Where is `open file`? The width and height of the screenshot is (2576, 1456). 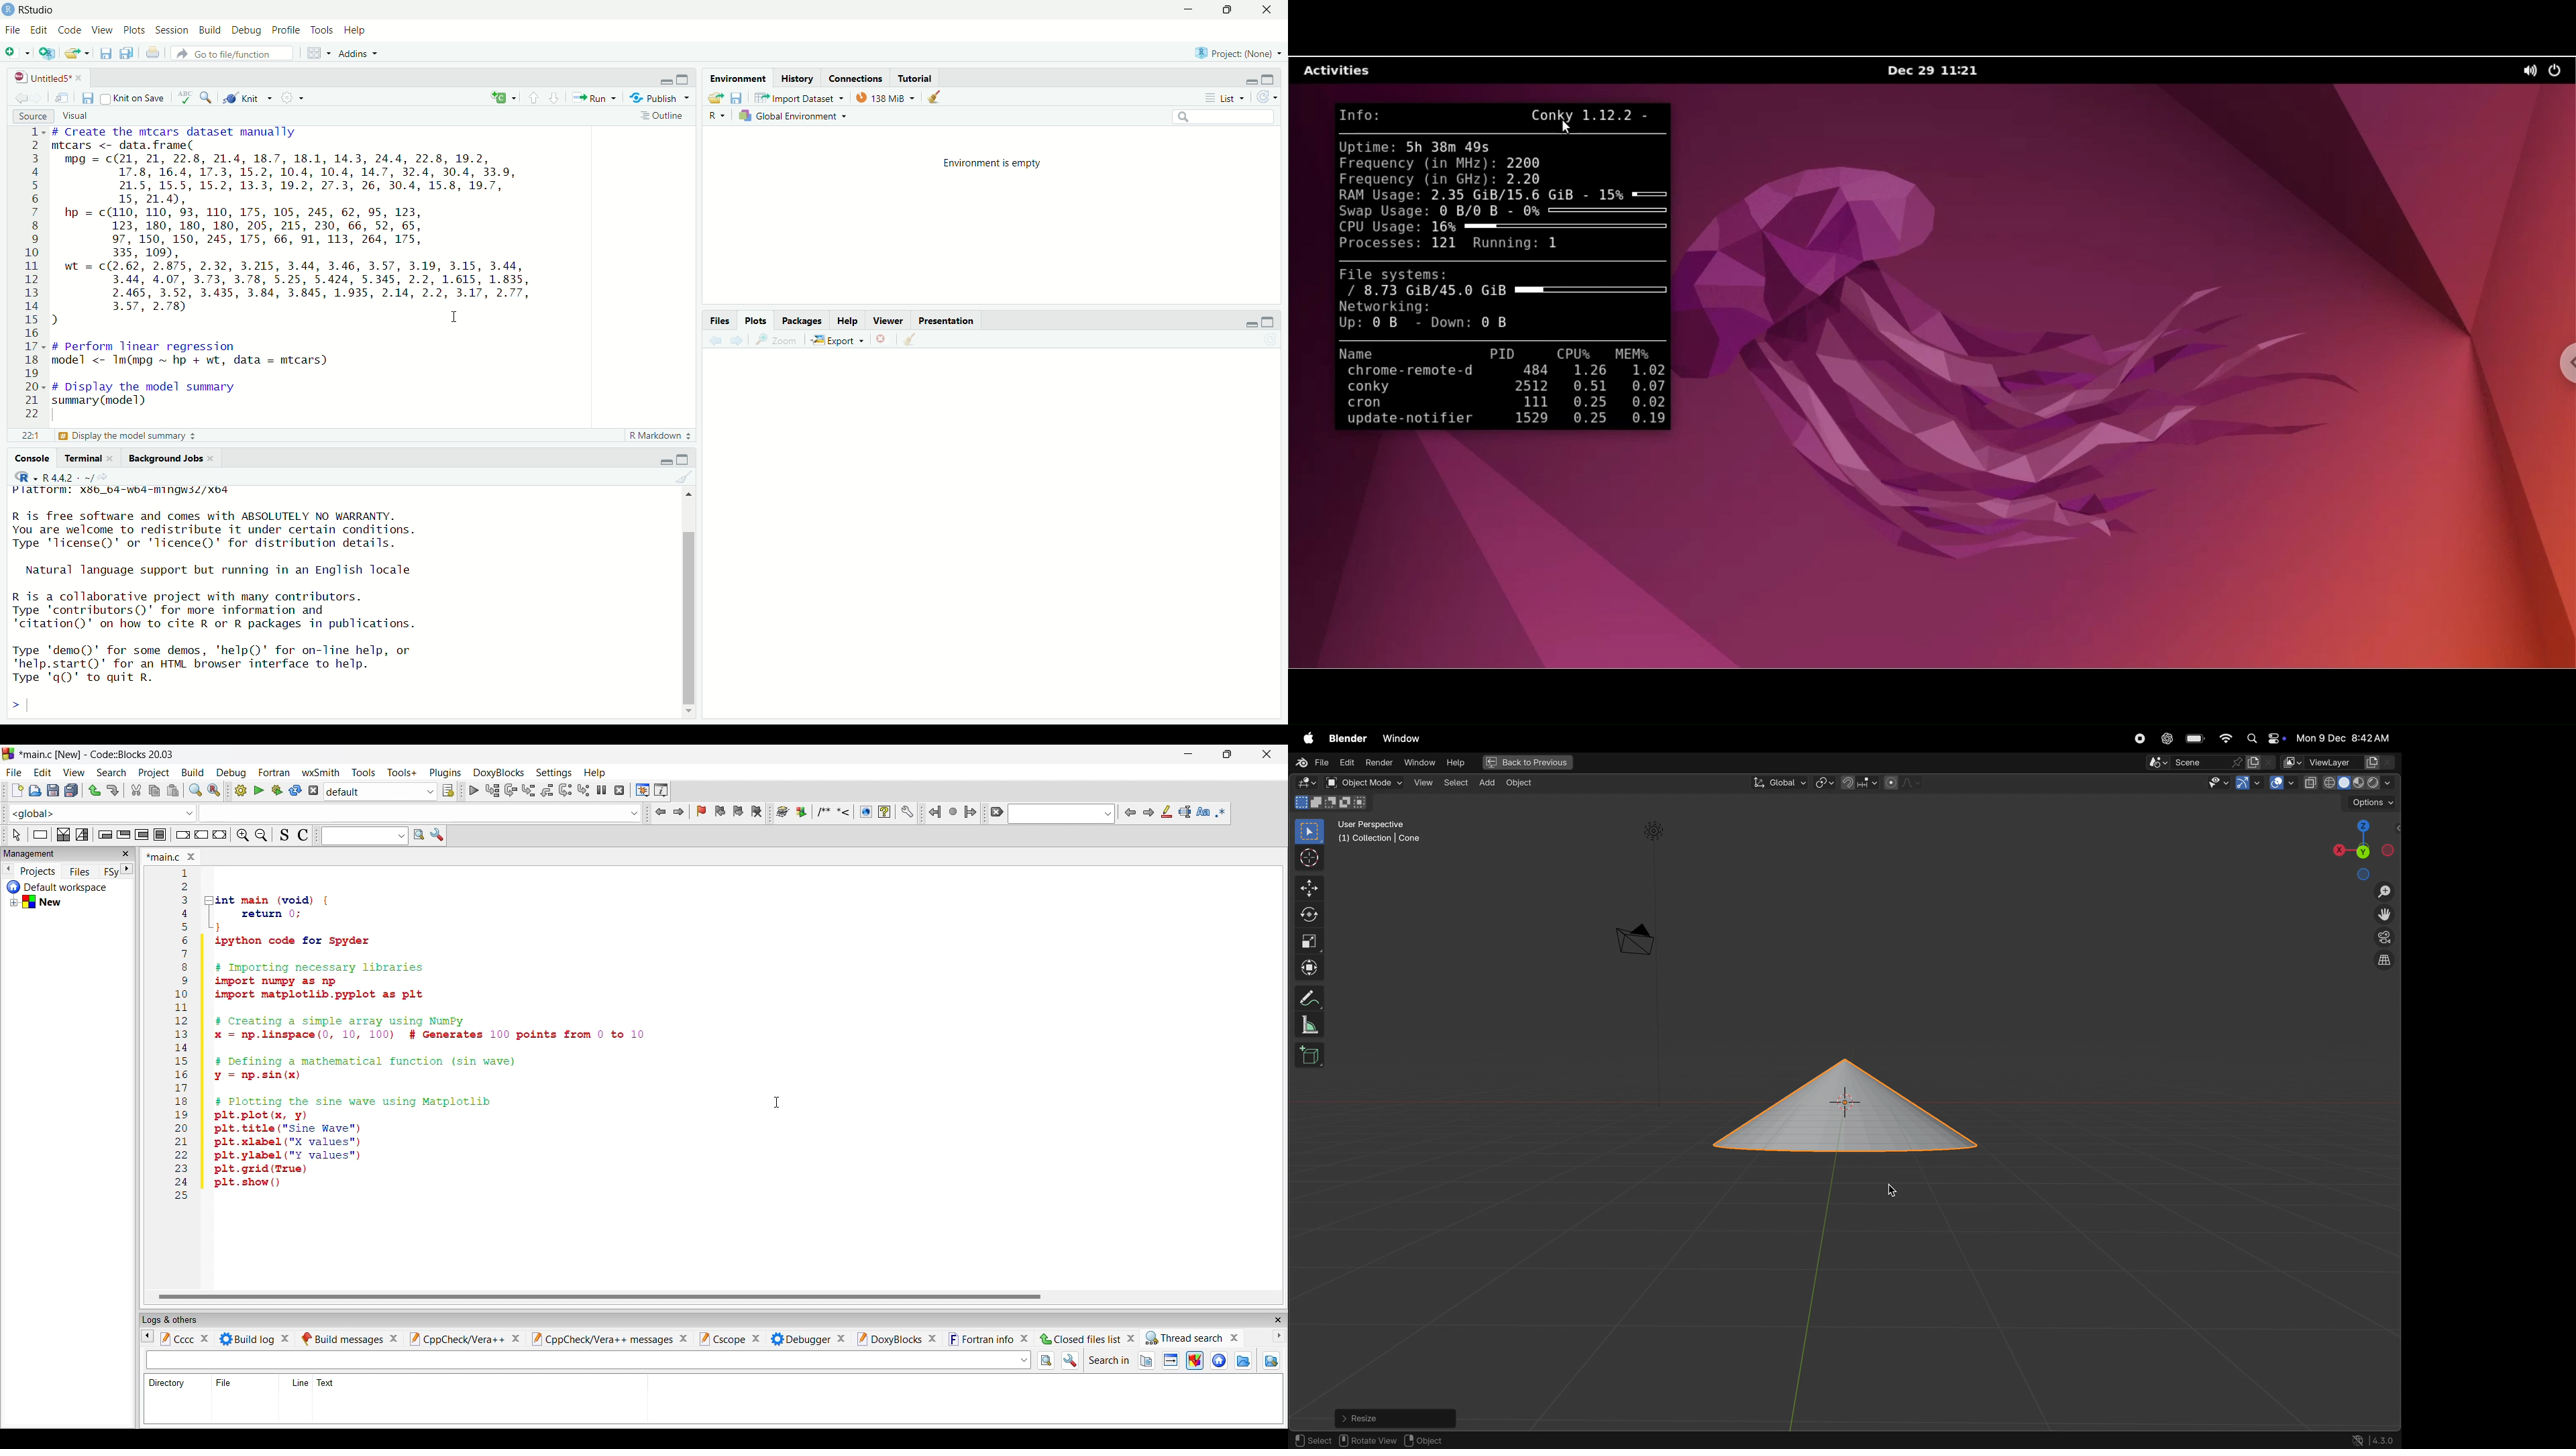
open file is located at coordinates (76, 53).